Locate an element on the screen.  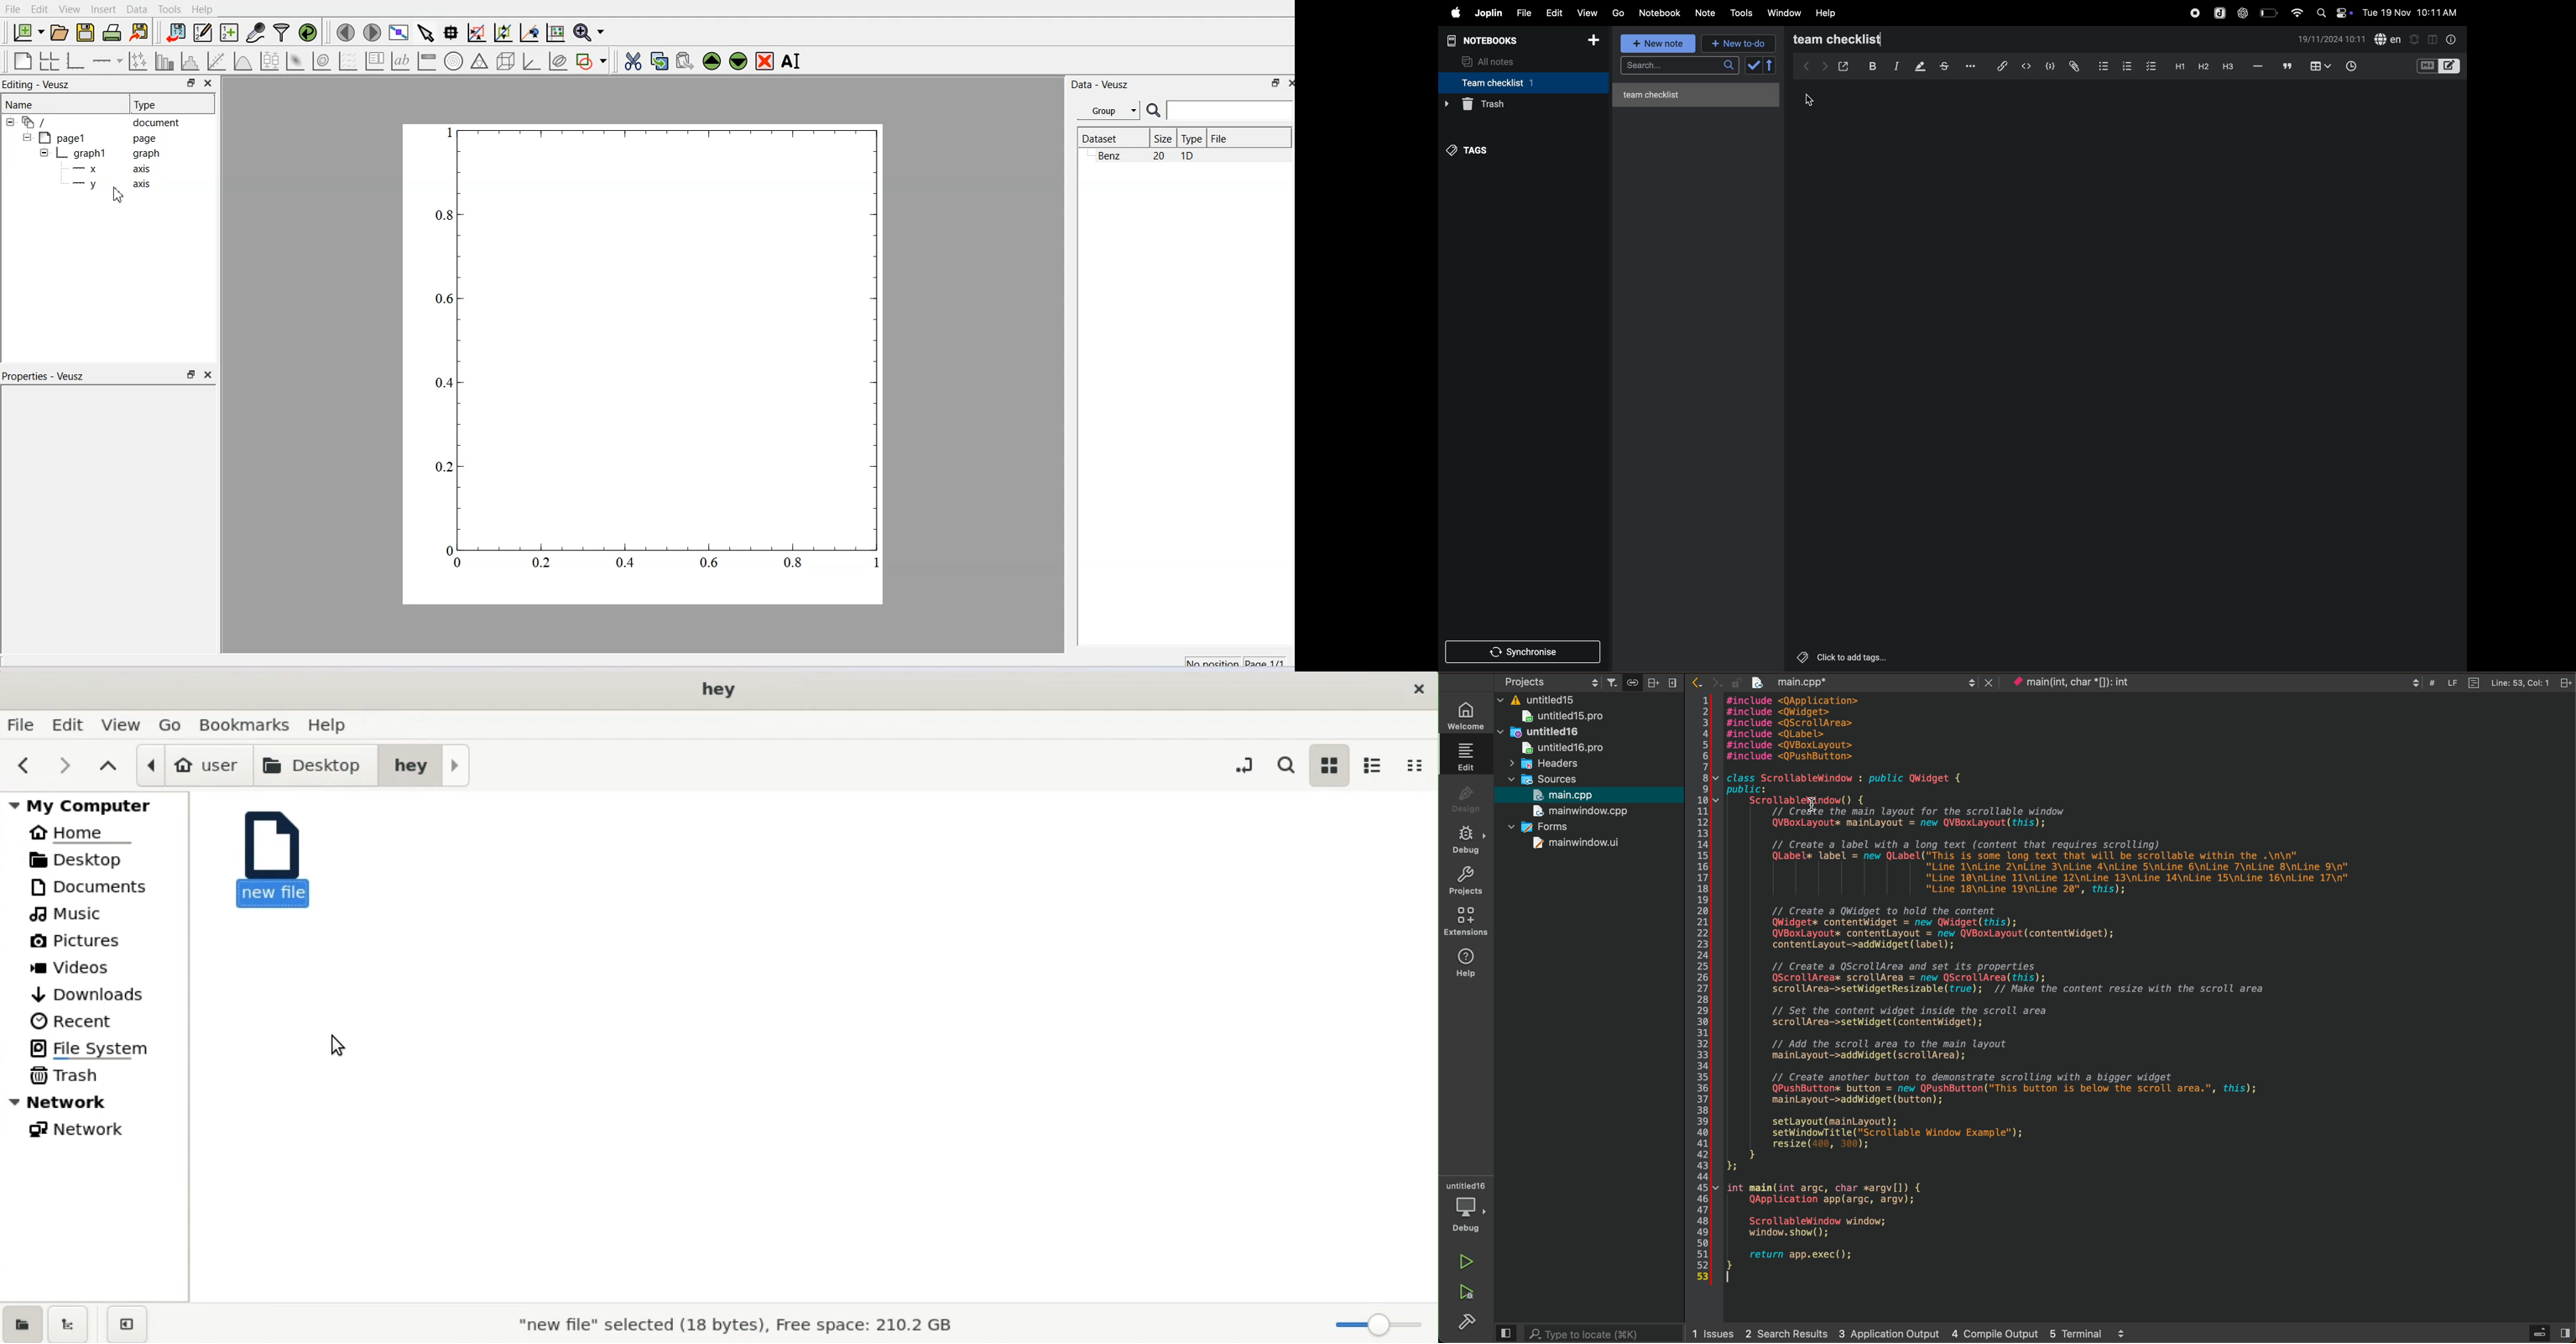
date and time is located at coordinates (2411, 13).